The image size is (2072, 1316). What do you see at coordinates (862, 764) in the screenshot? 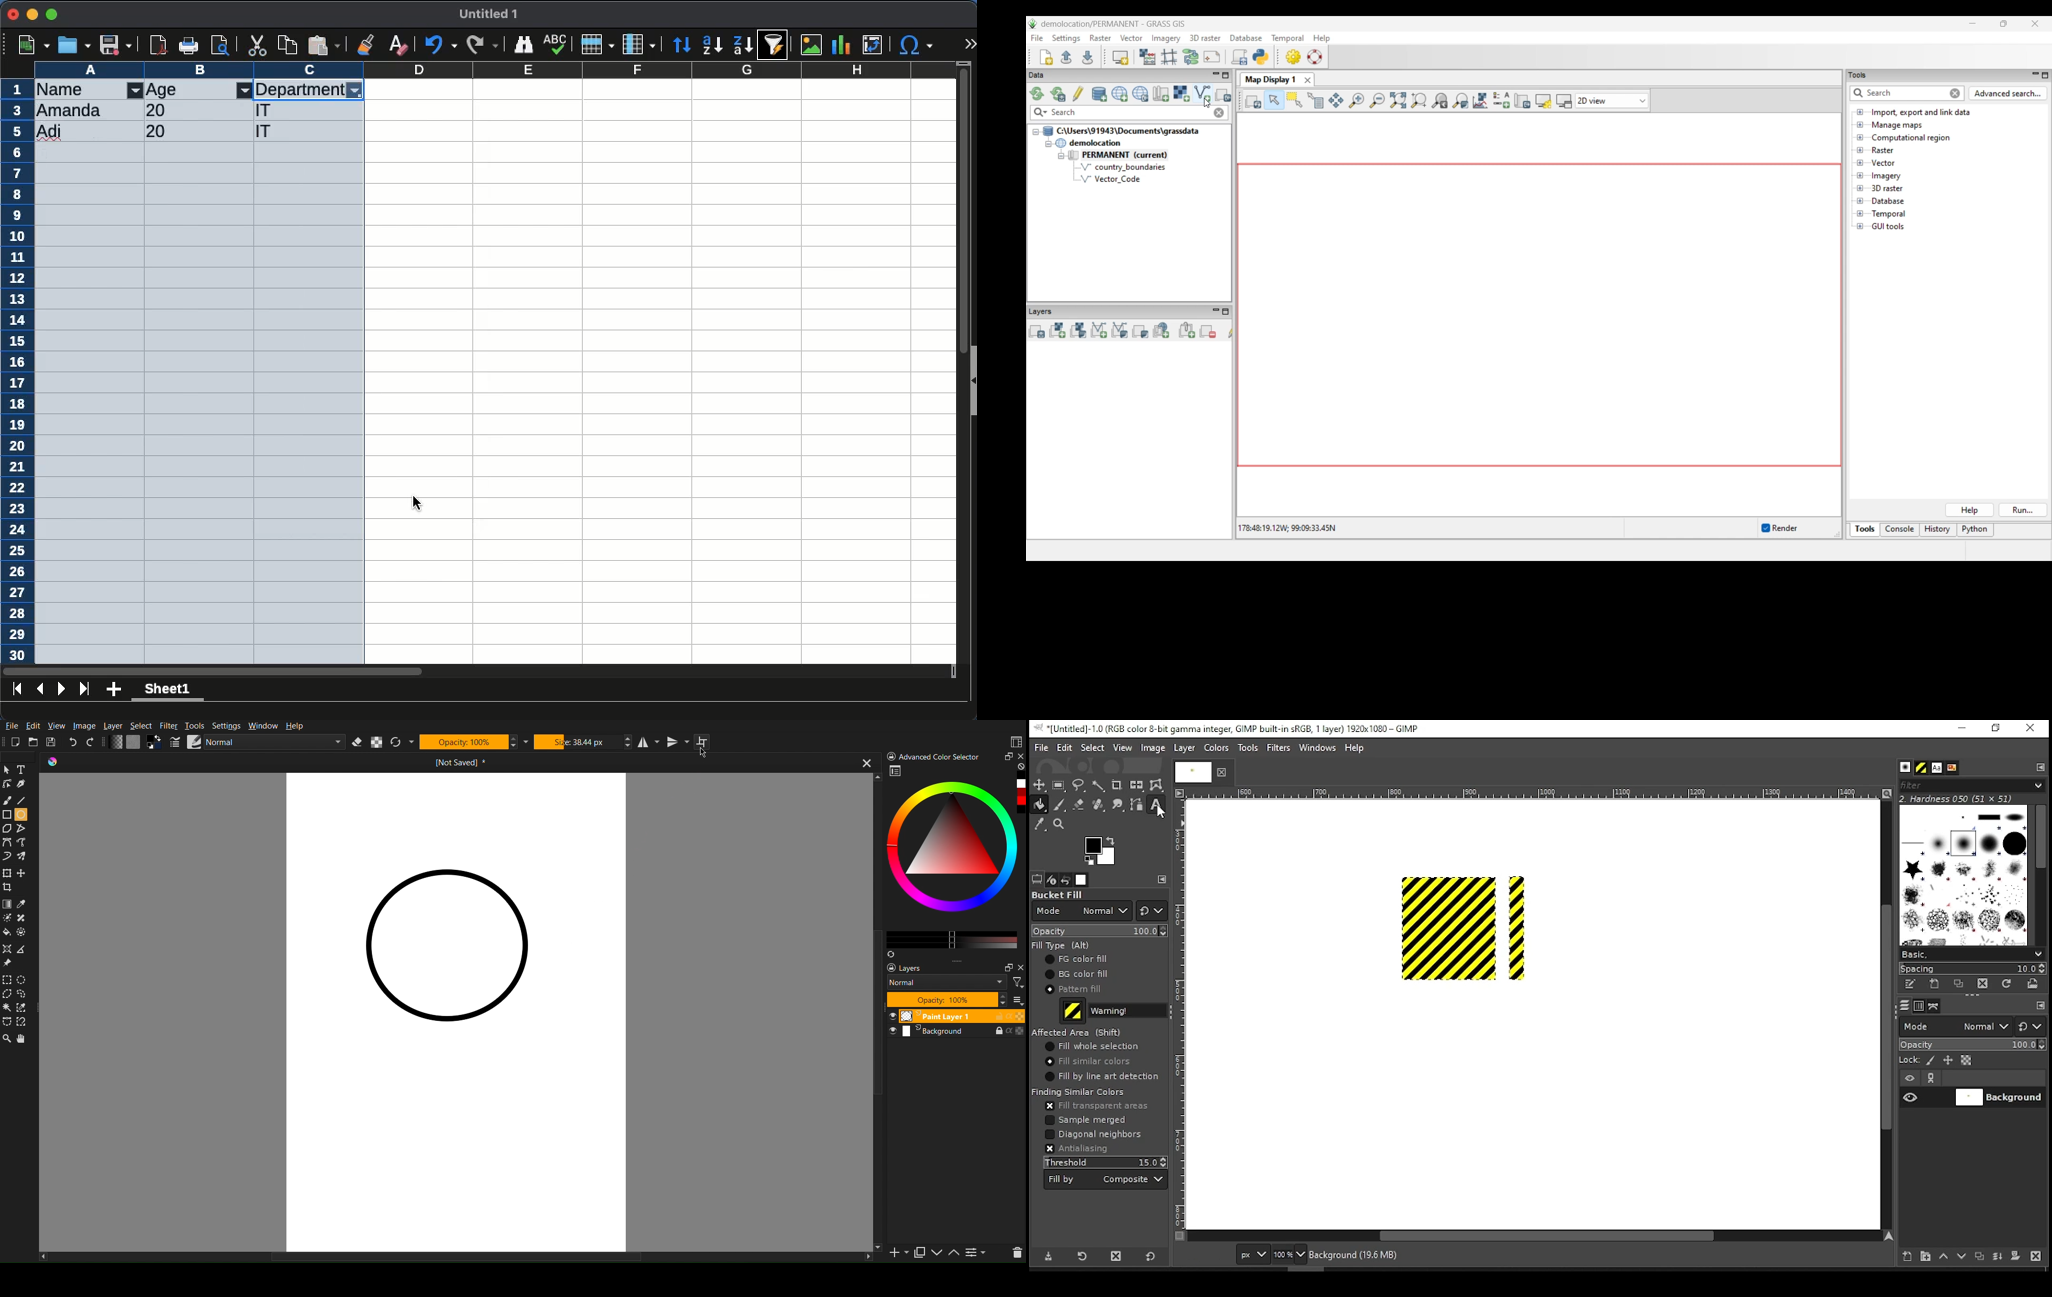
I see `close` at bounding box center [862, 764].